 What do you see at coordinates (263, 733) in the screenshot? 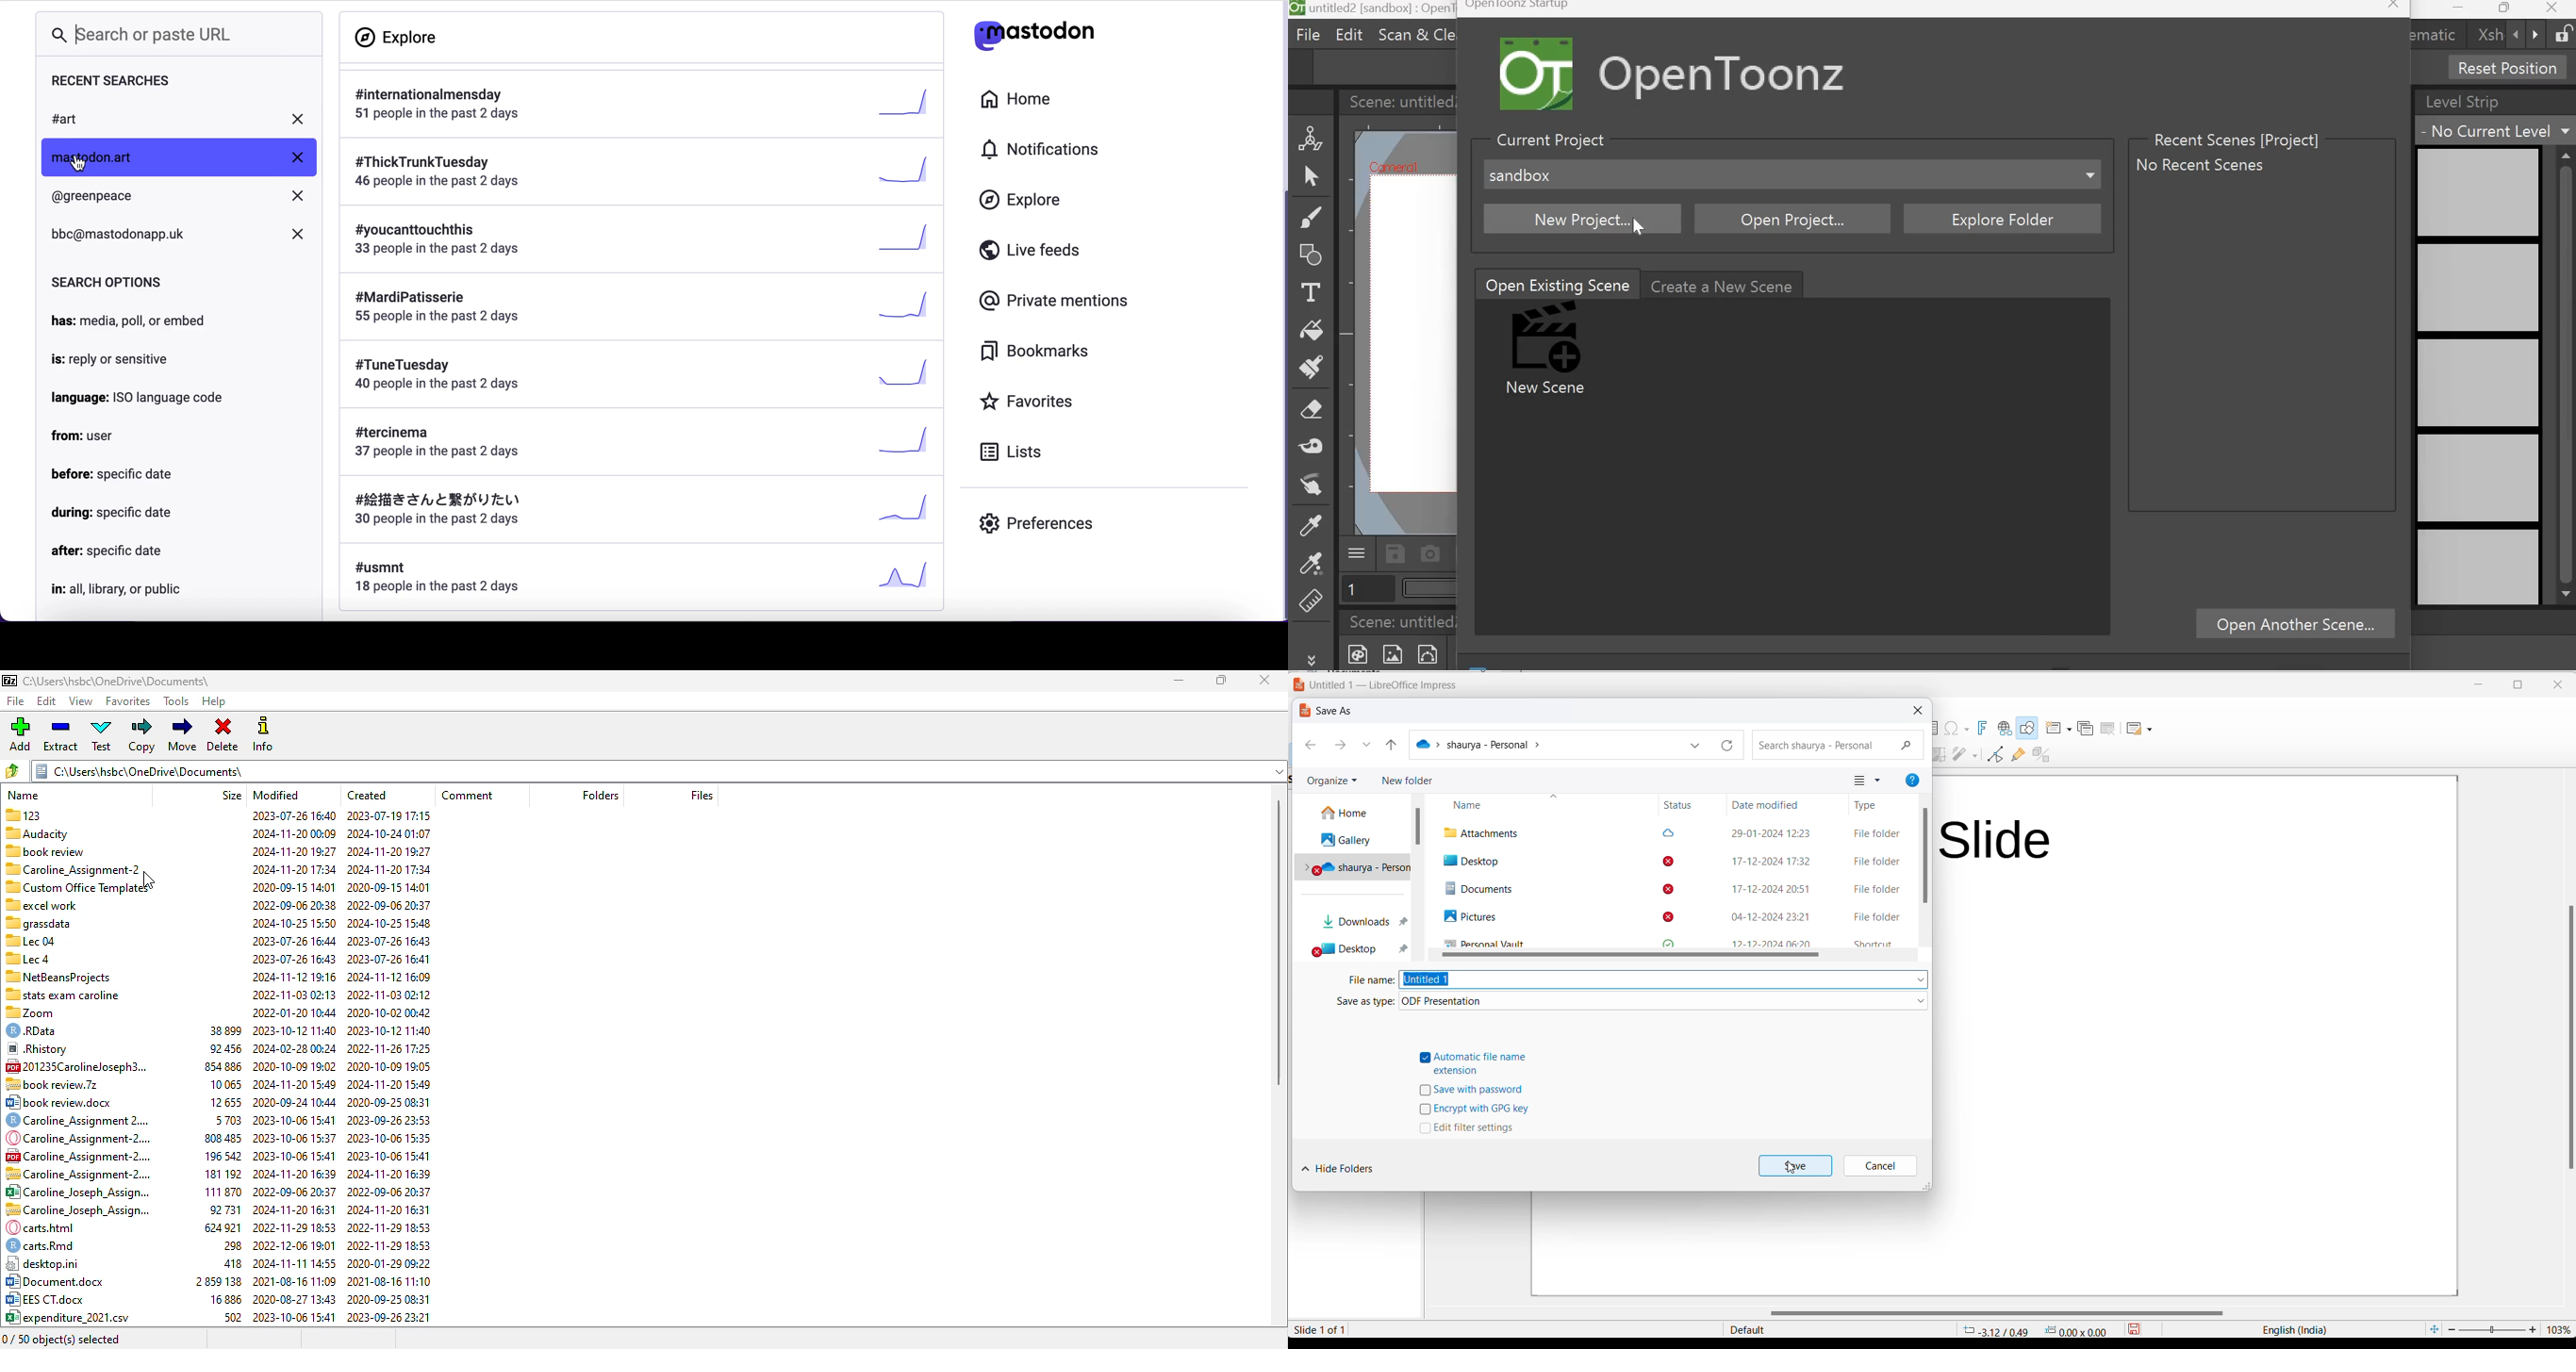
I see `info` at bounding box center [263, 733].